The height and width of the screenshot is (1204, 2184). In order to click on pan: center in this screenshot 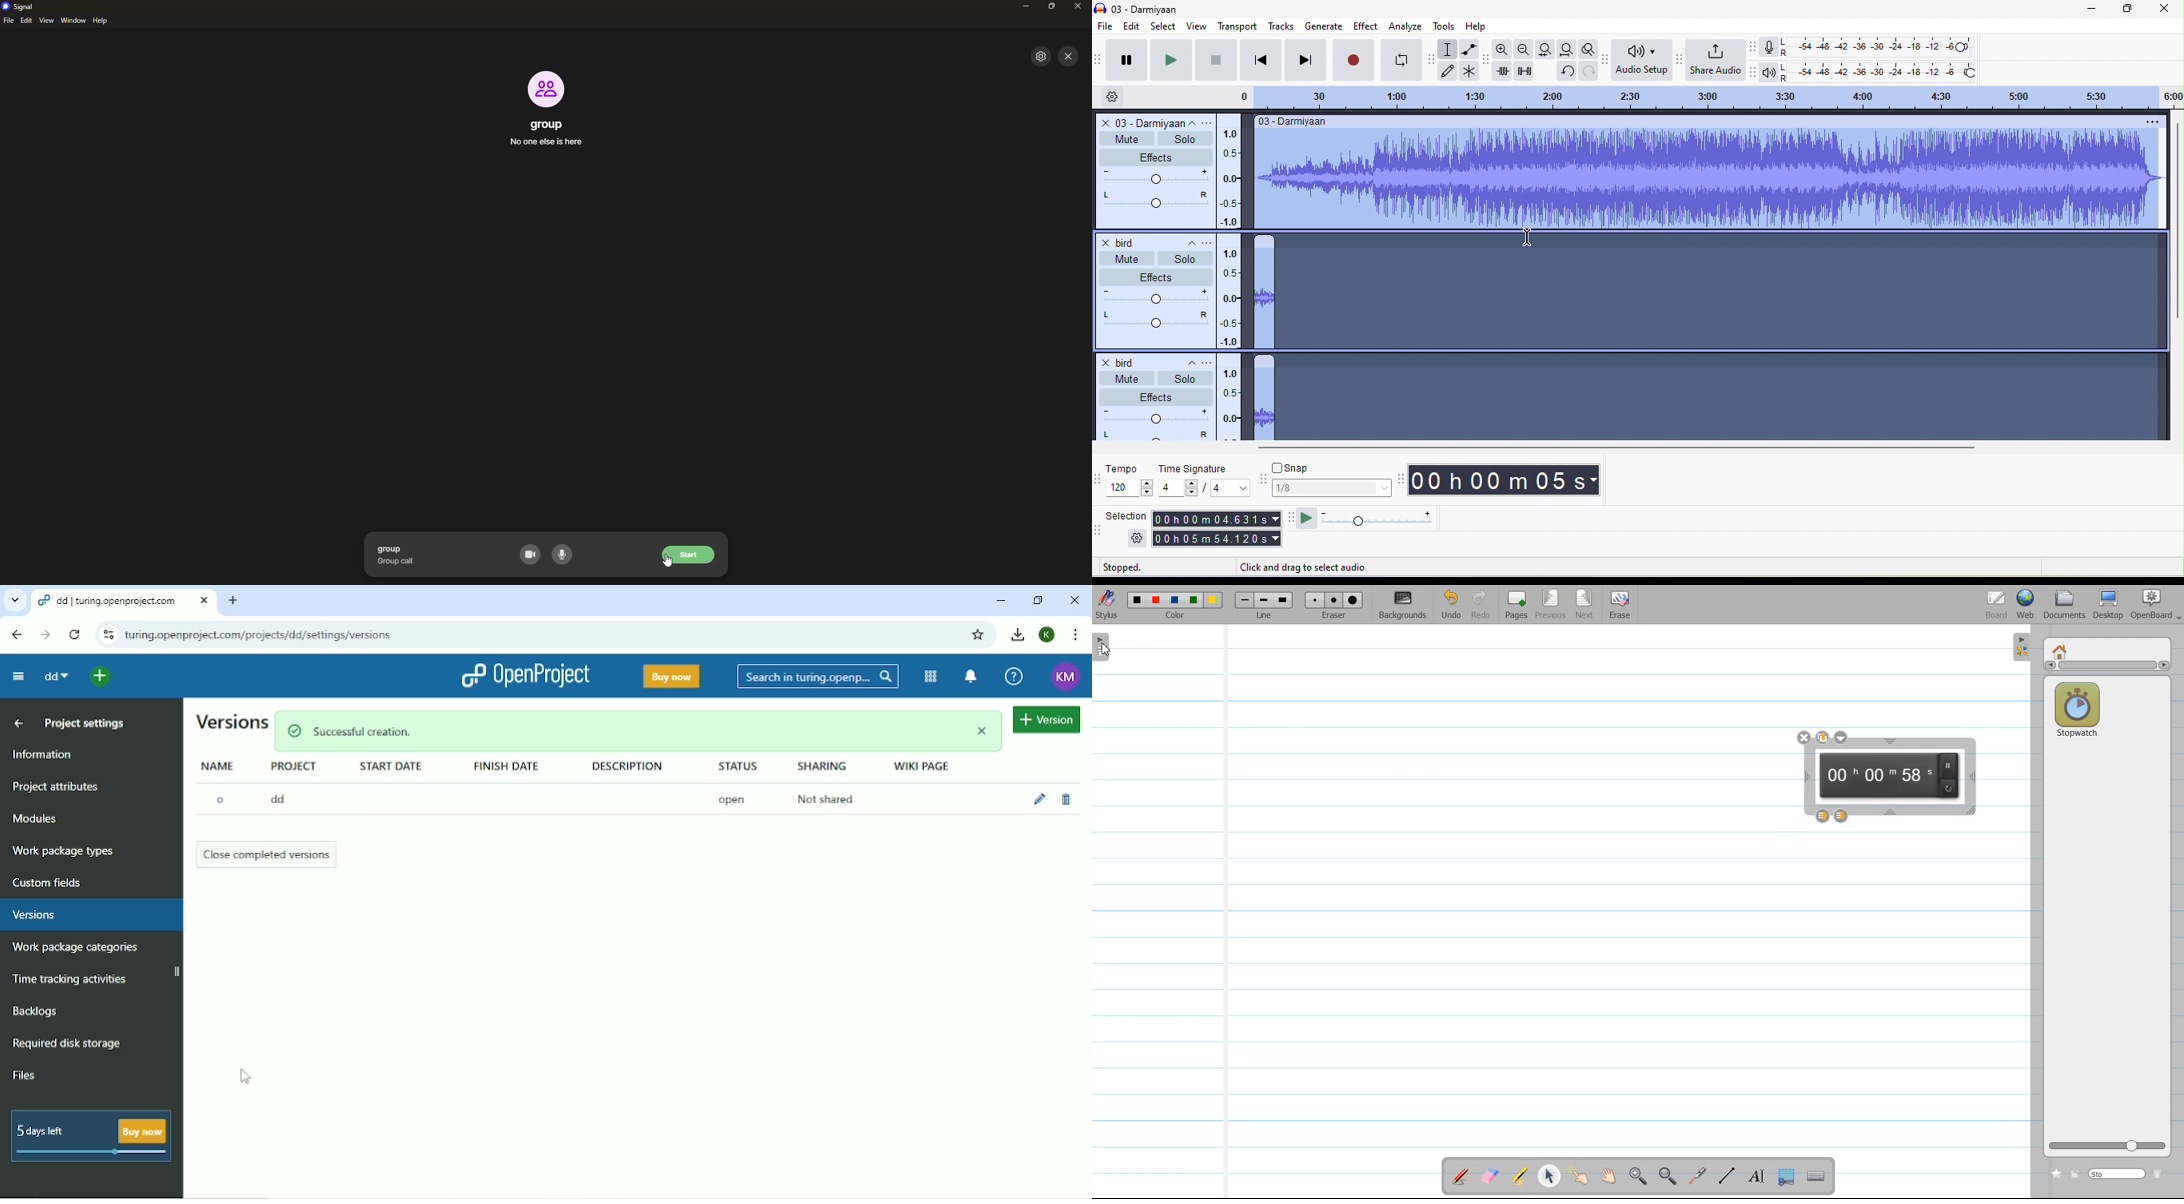, I will do `click(1154, 201)`.